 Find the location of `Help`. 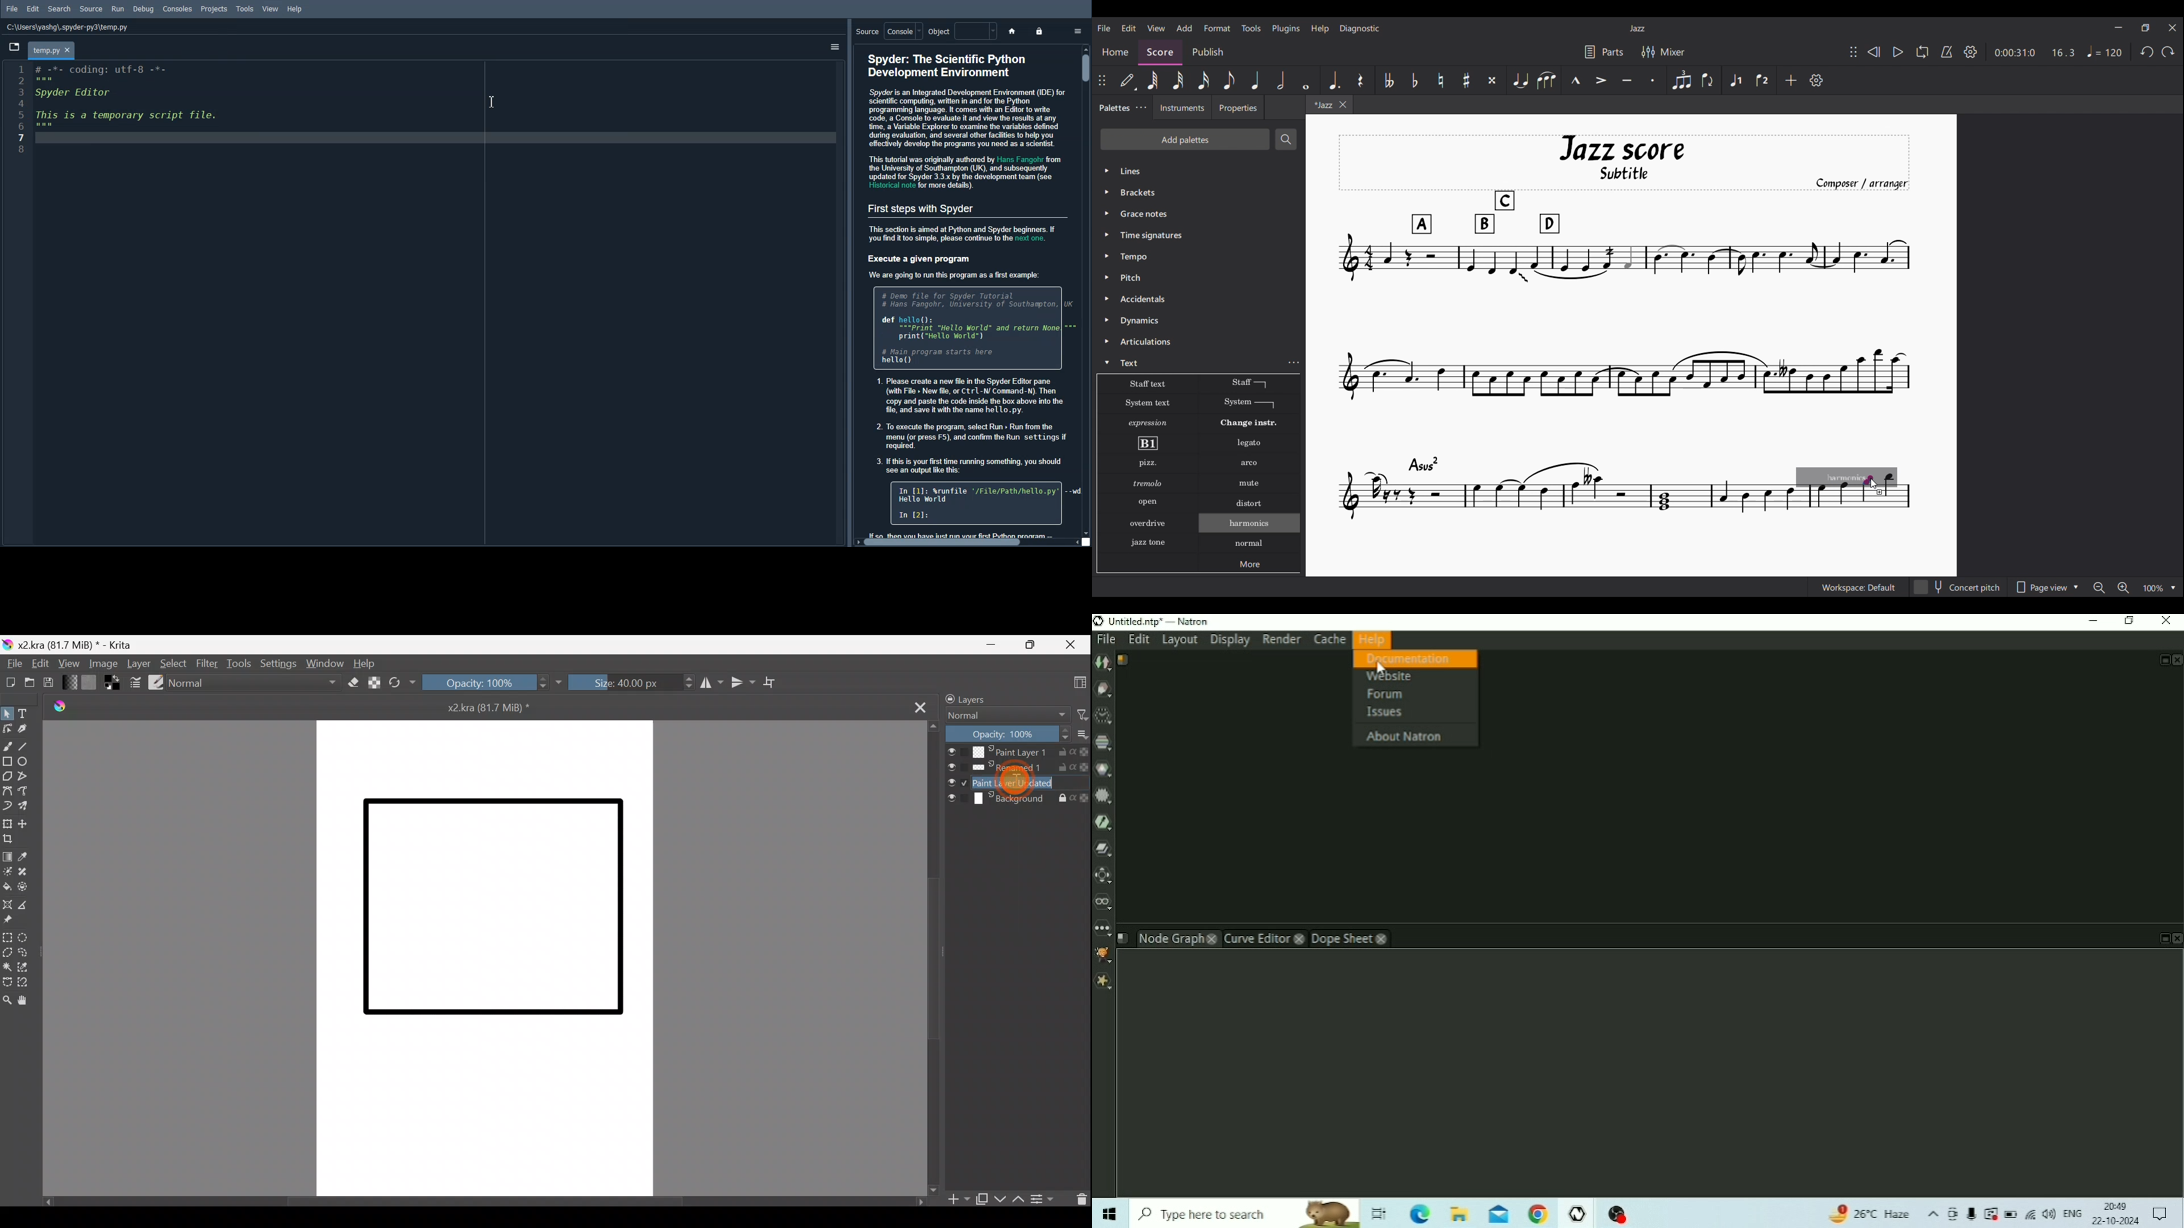

Help is located at coordinates (366, 661).